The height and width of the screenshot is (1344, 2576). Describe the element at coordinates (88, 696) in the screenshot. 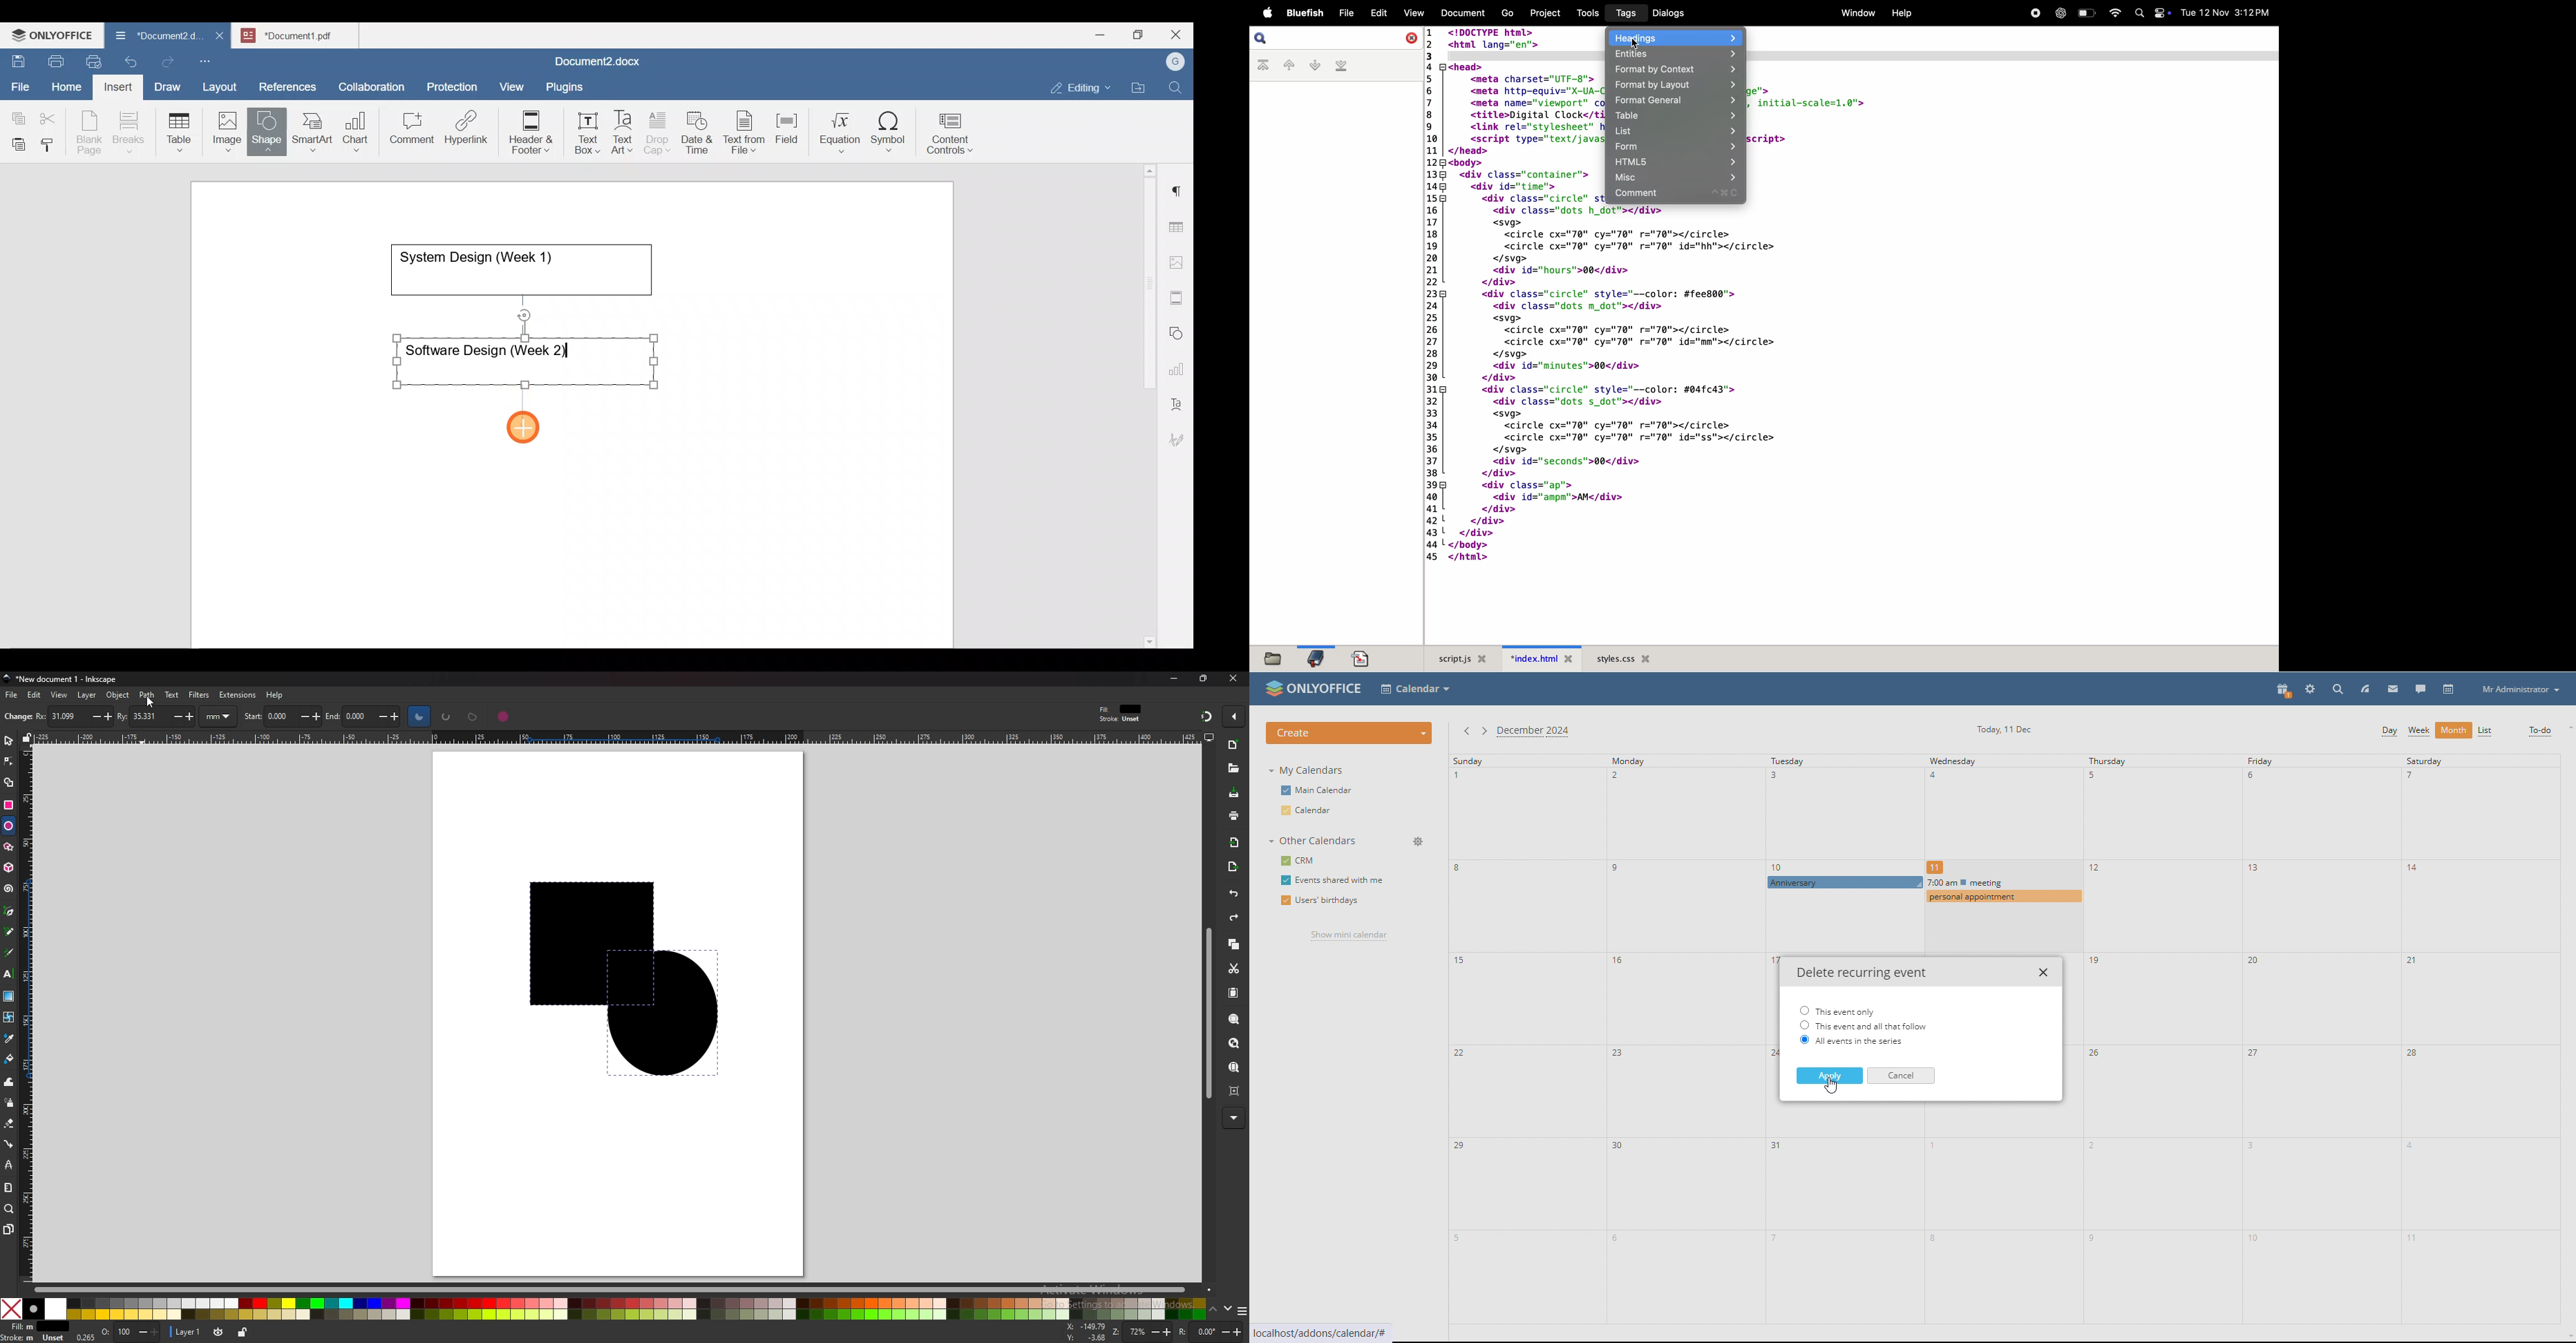

I see `layer` at that location.